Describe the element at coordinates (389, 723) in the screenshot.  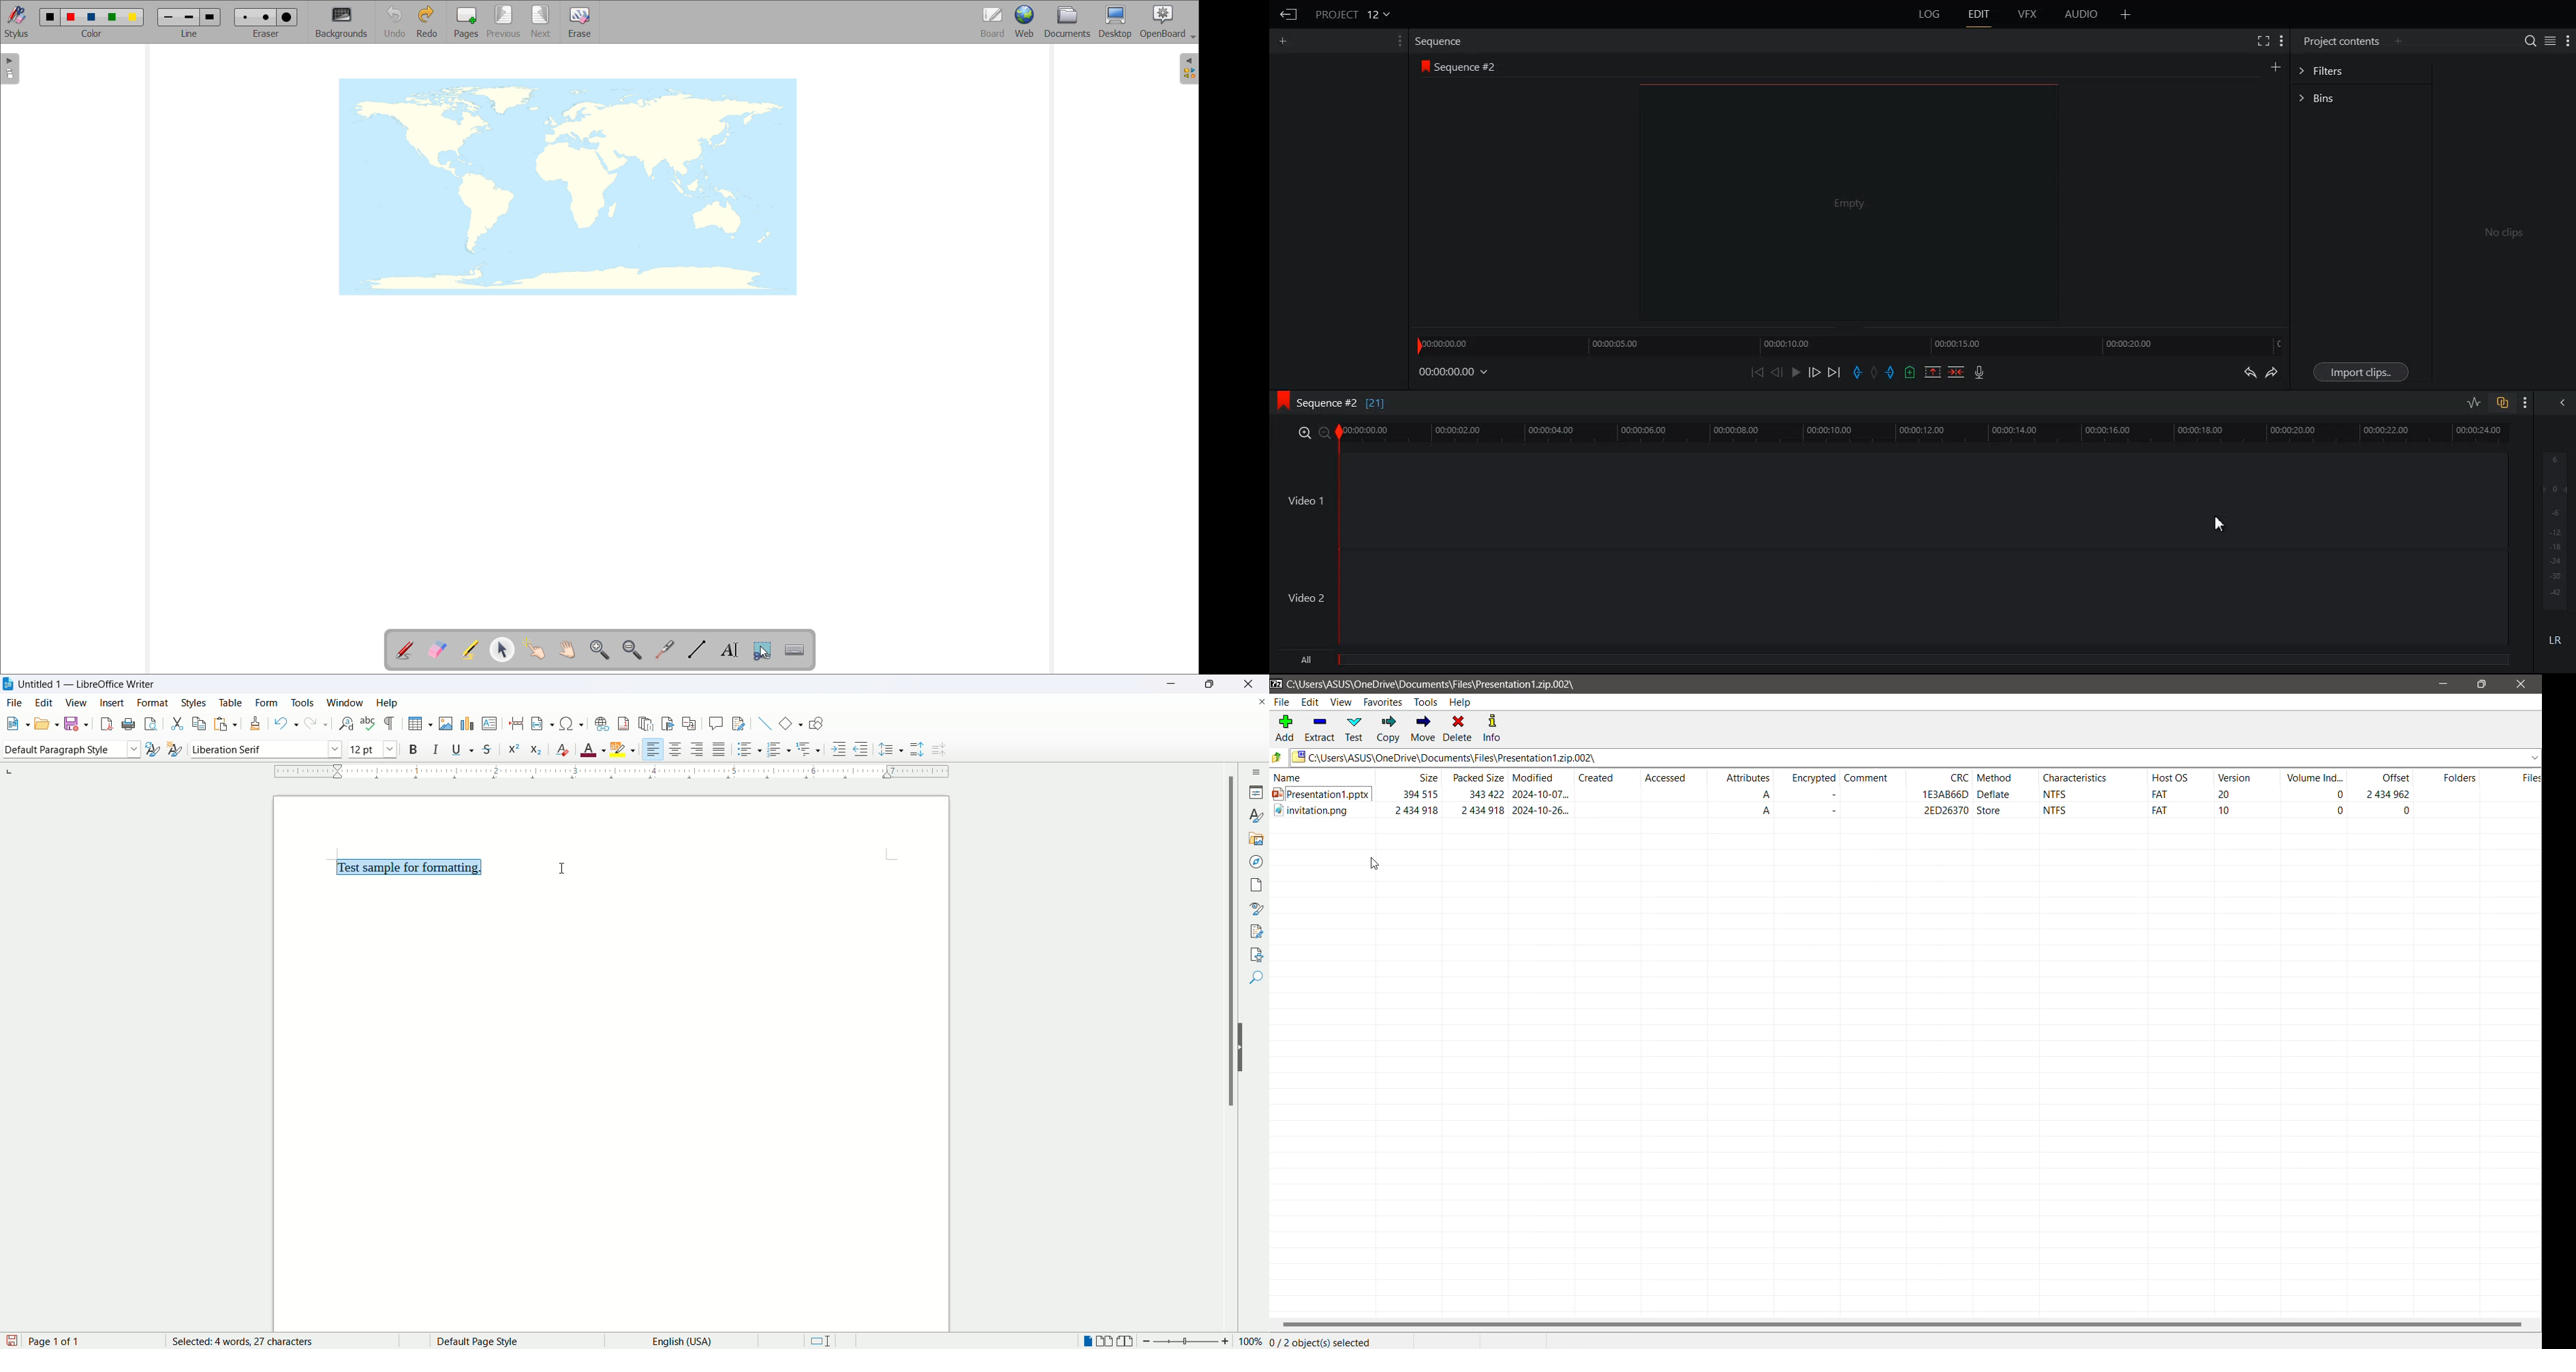
I see `mark formatting` at that location.